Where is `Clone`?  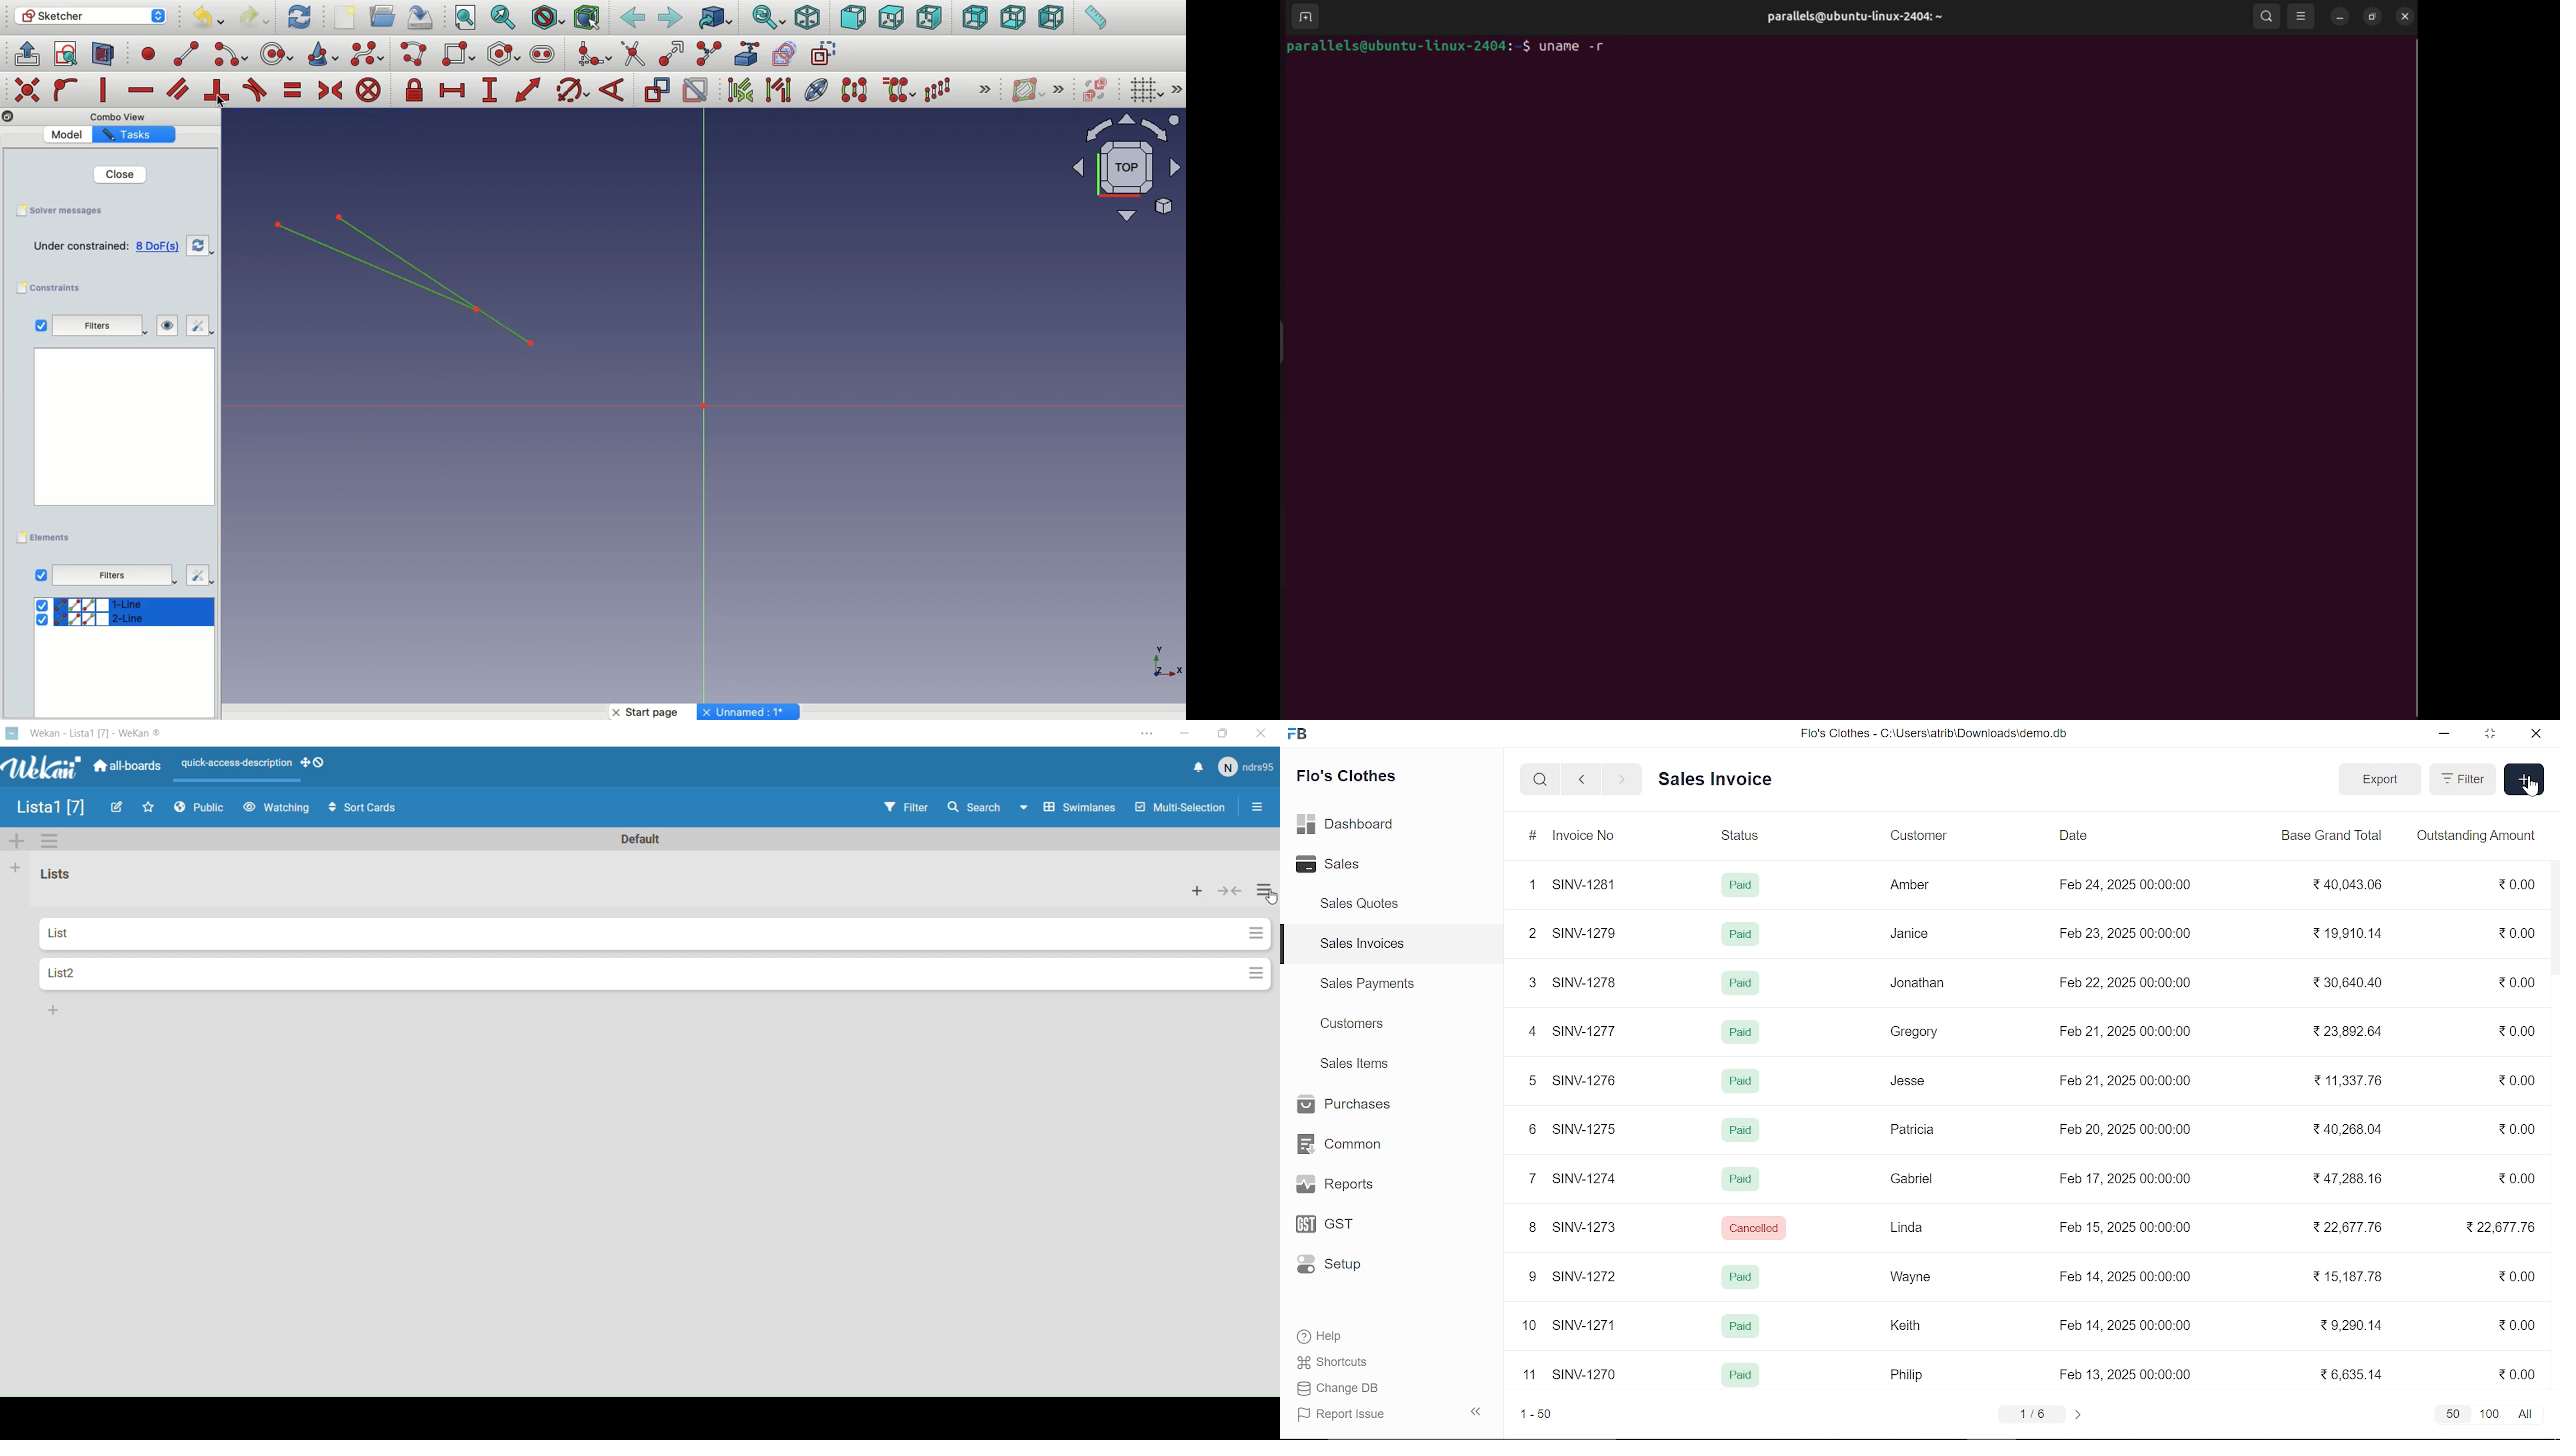
Clone is located at coordinates (900, 91).